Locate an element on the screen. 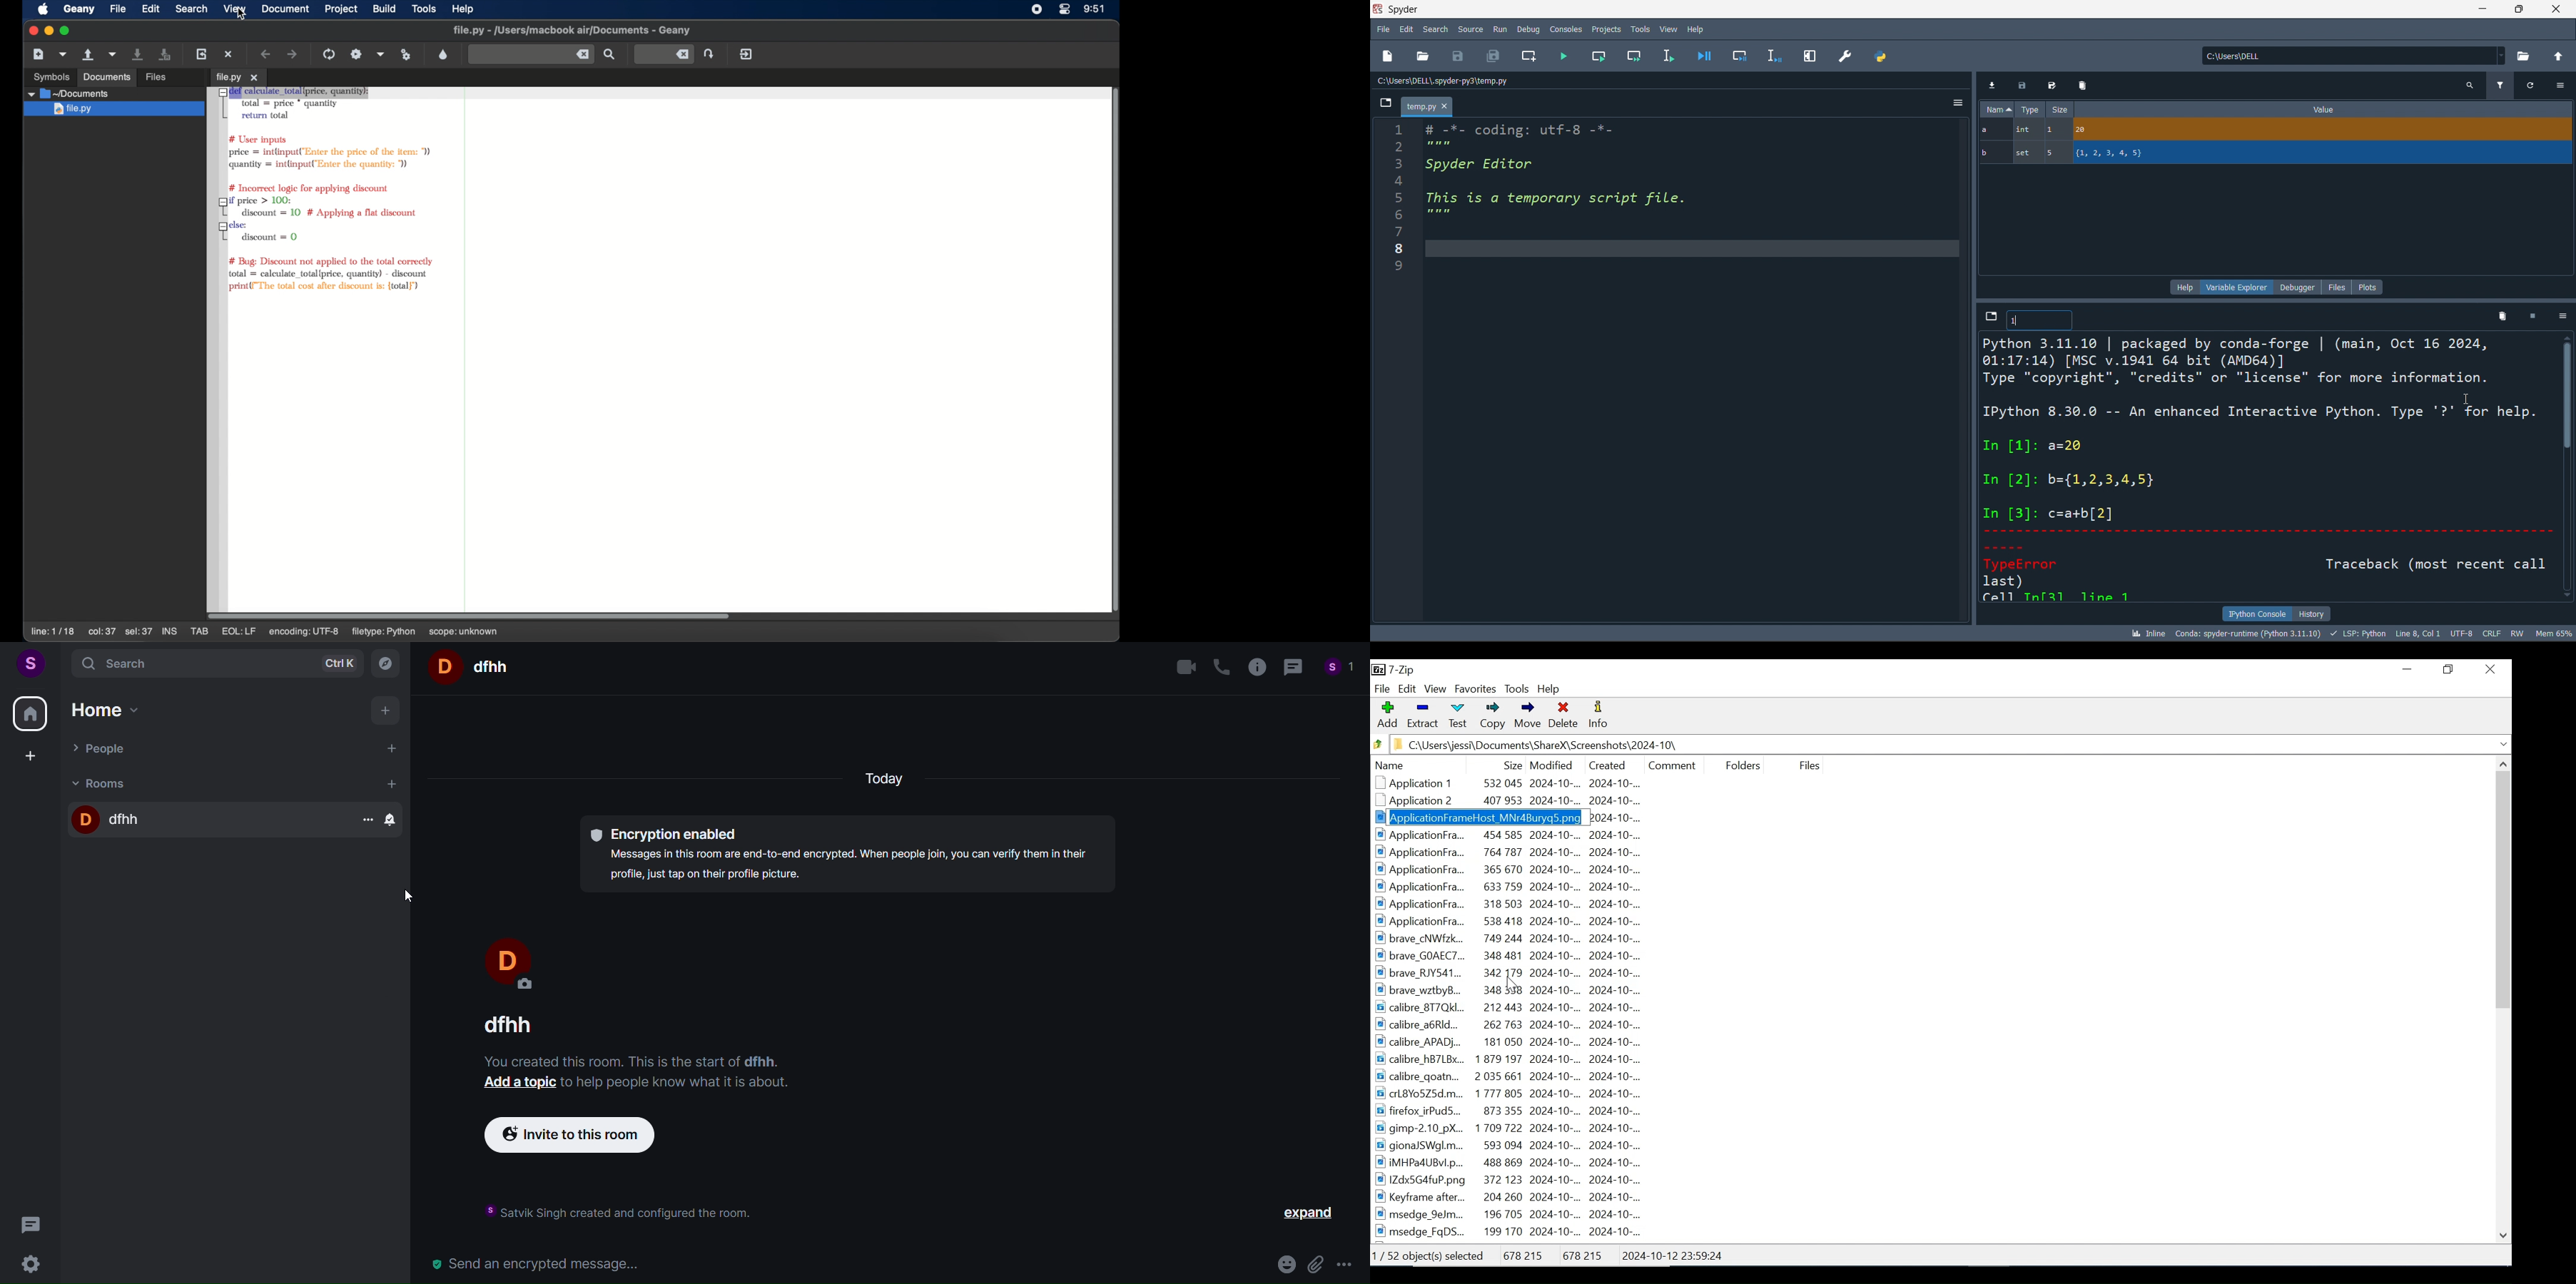  dfhh is located at coordinates (504, 1026).